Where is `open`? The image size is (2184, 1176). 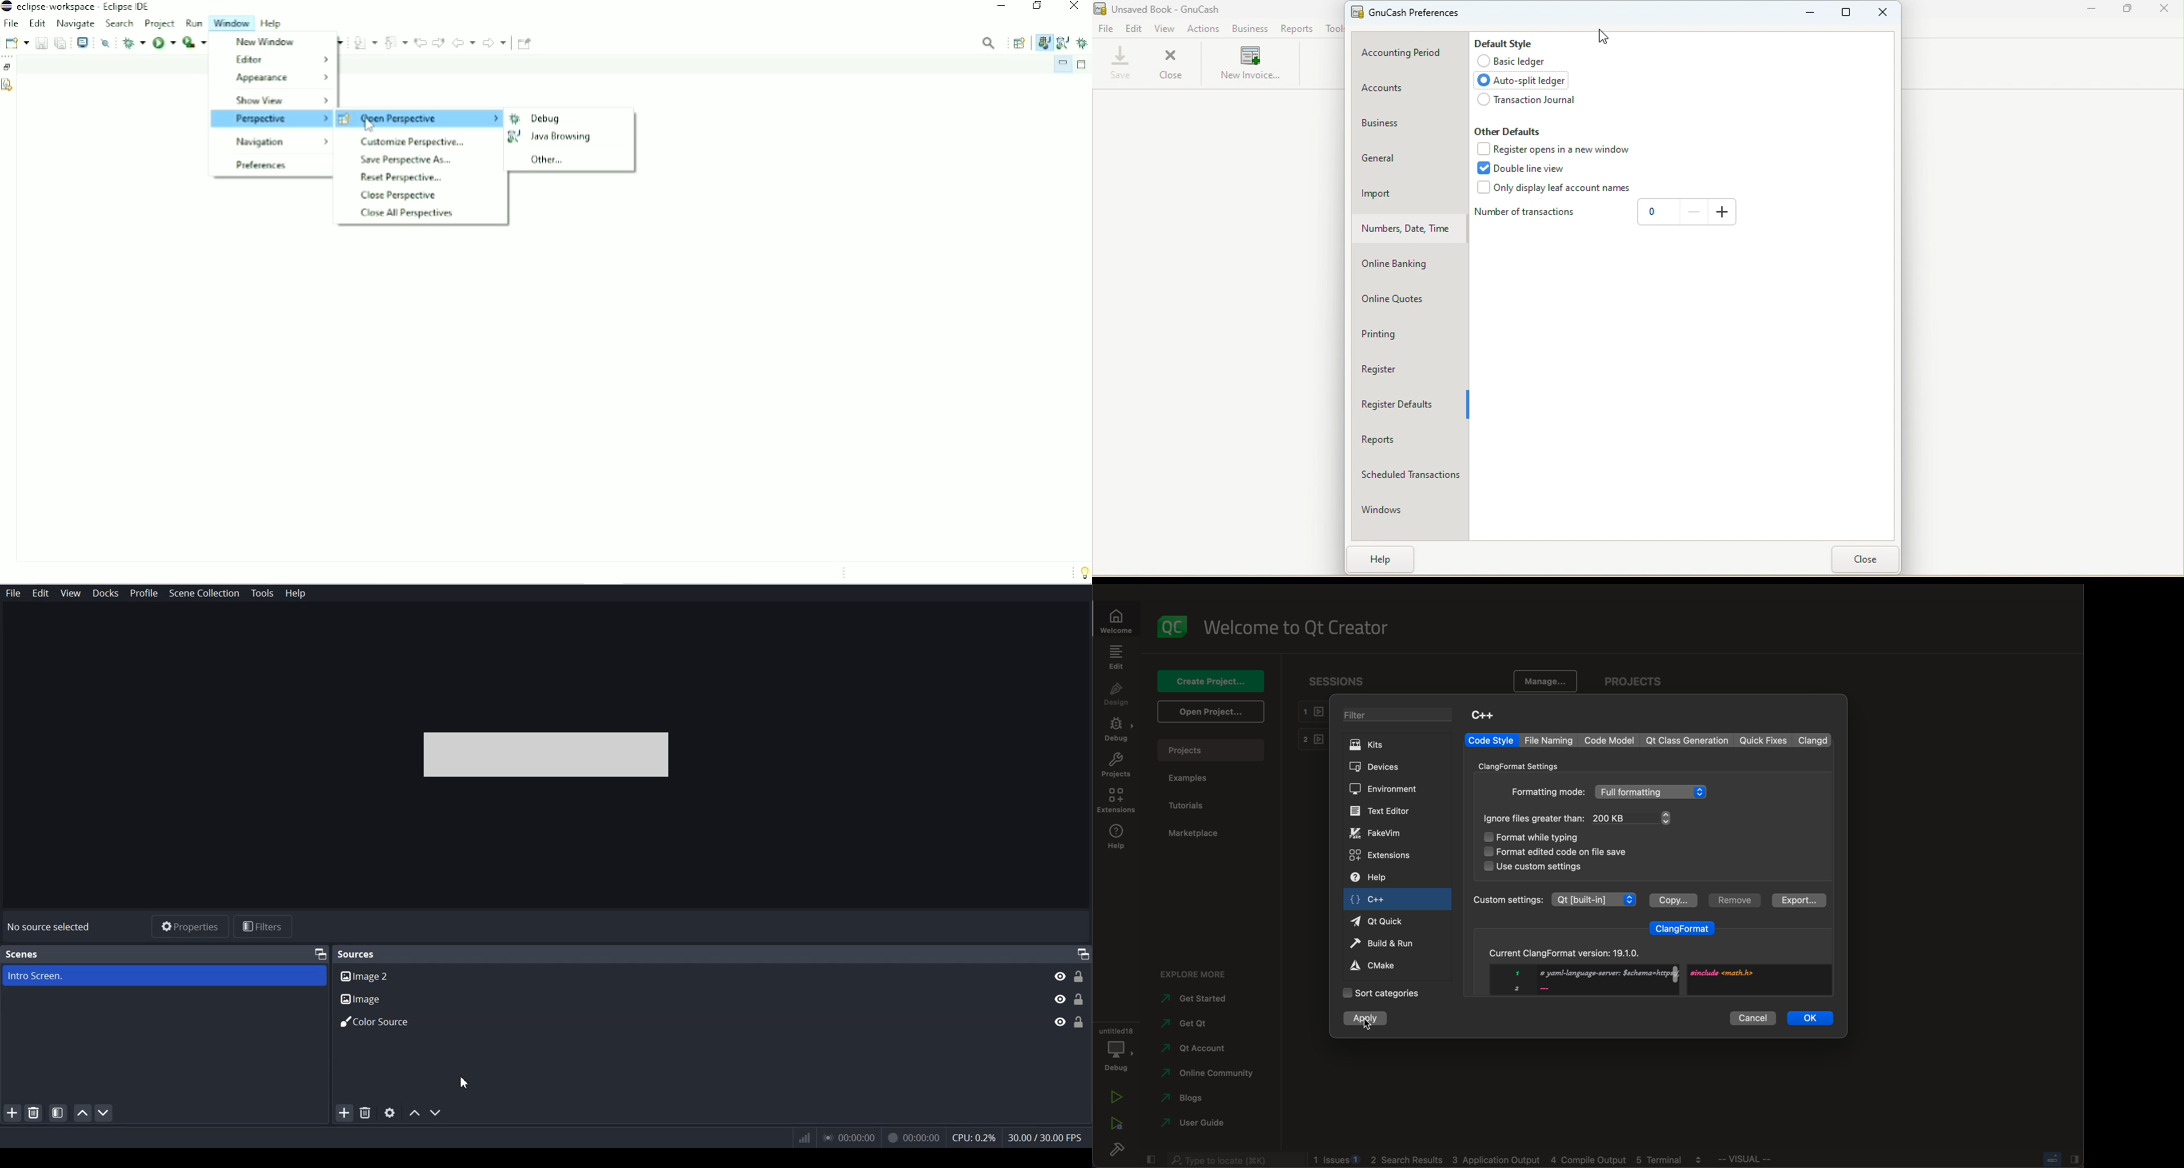
open is located at coordinates (1209, 711).